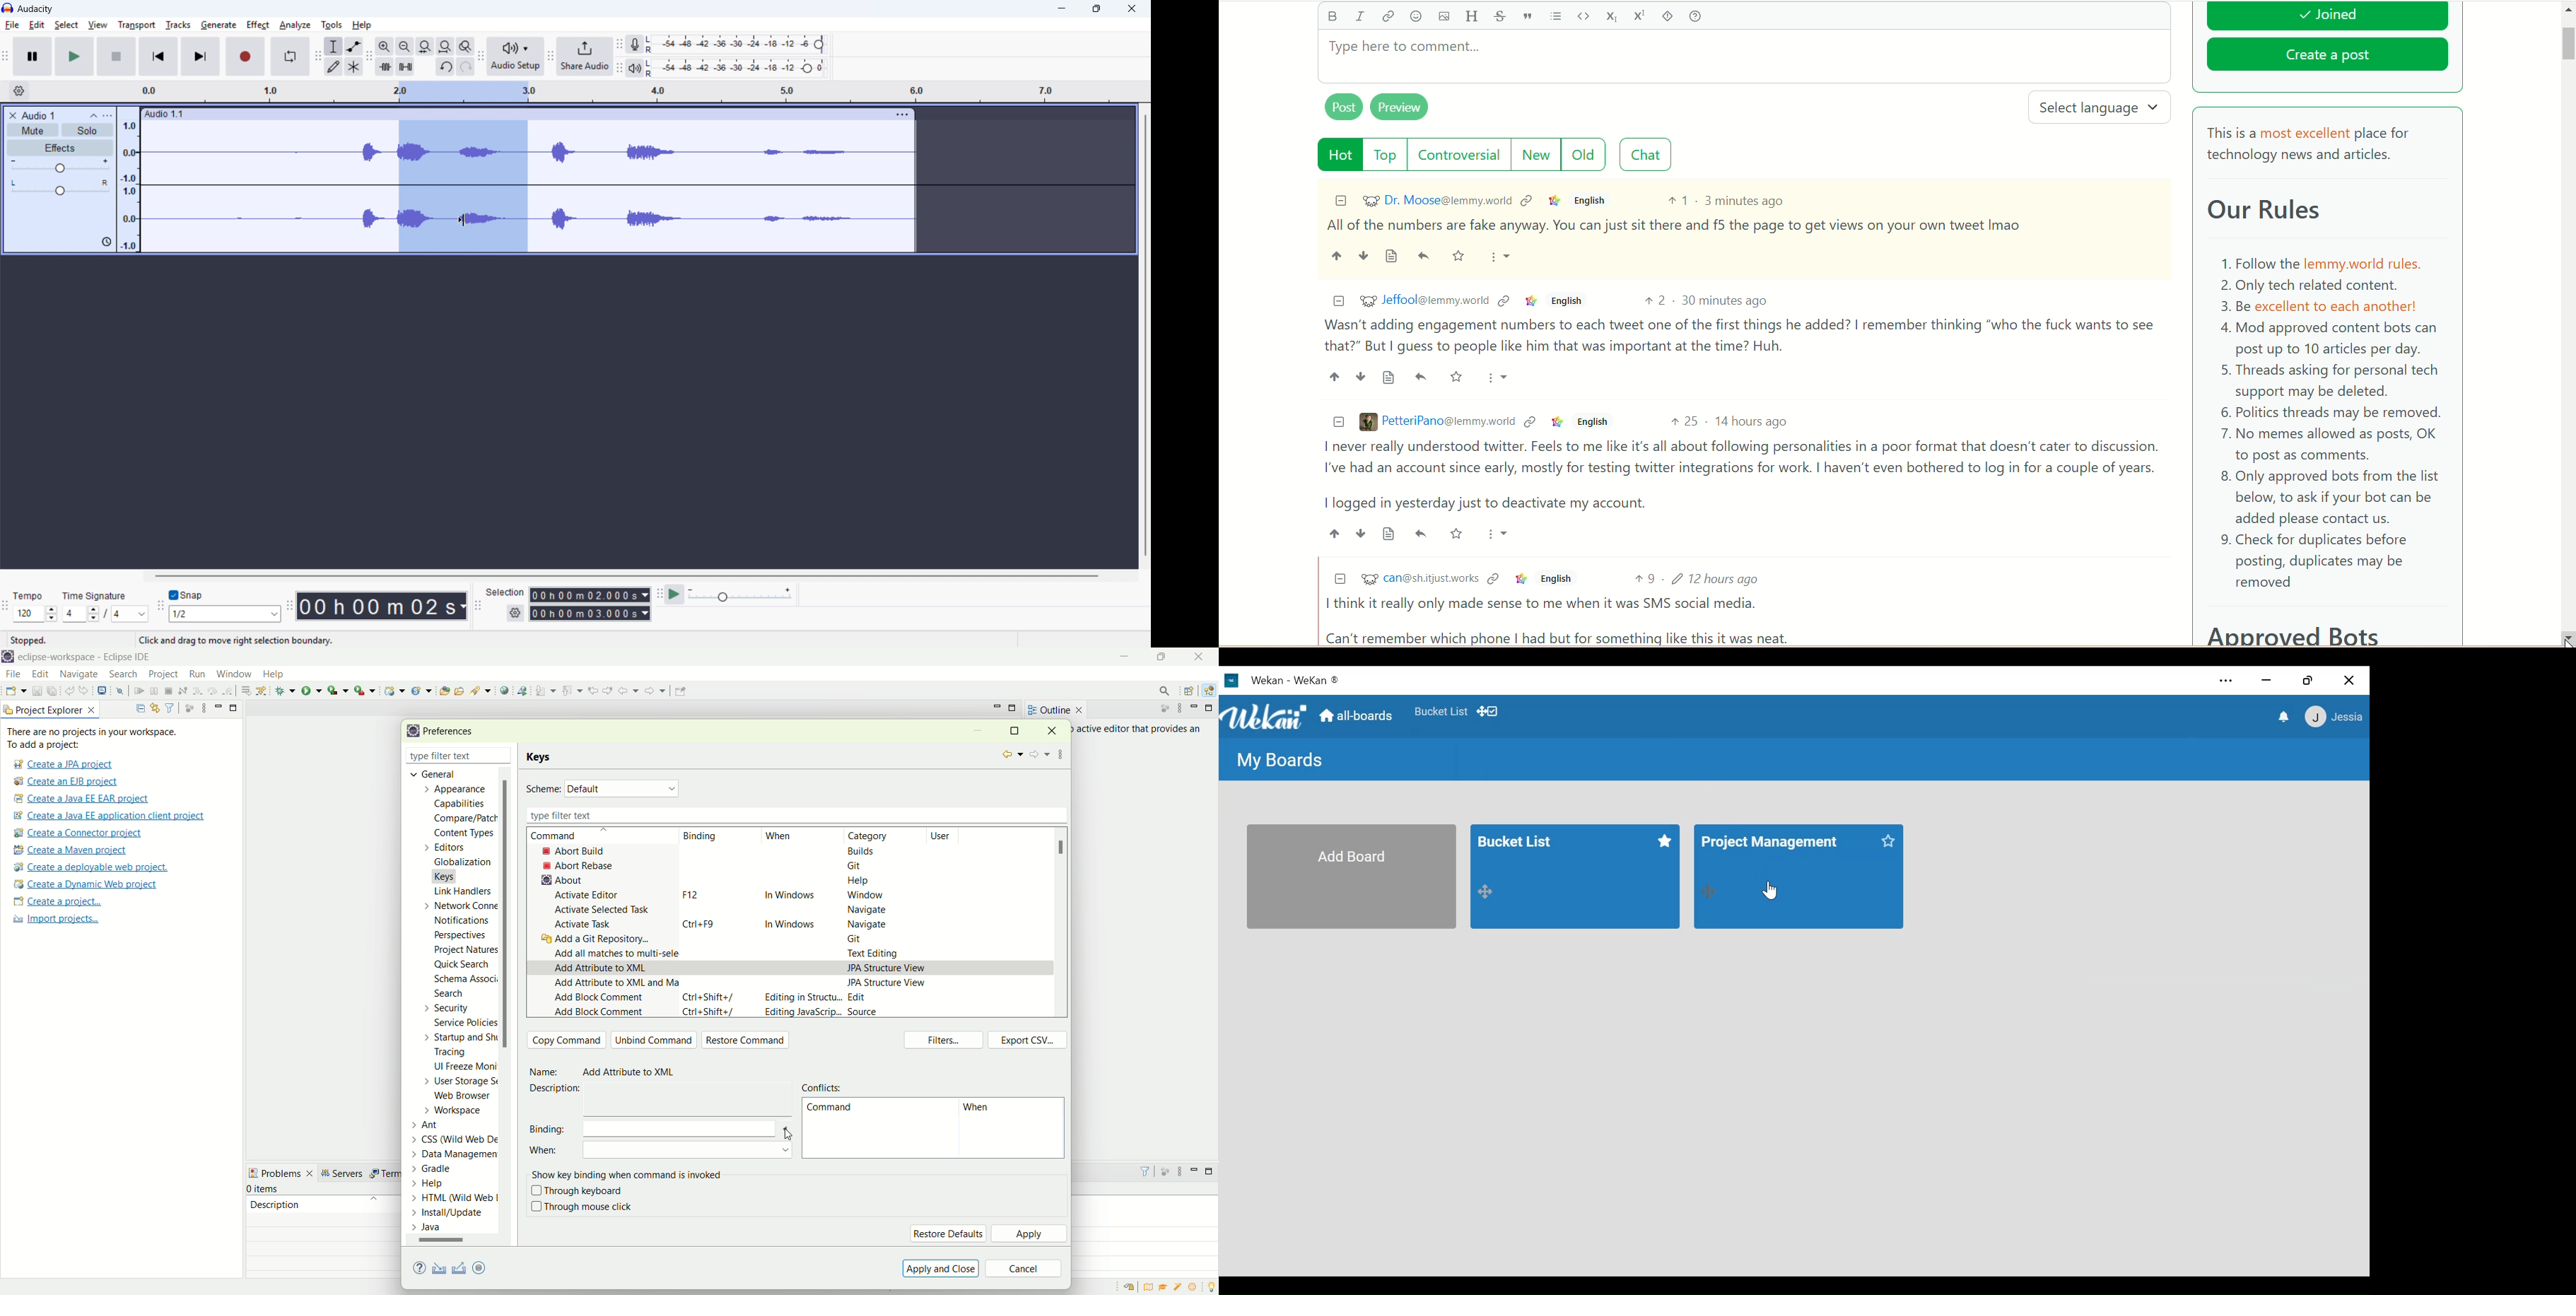  Describe the element at coordinates (634, 68) in the screenshot. I see `playback metre` at that location.